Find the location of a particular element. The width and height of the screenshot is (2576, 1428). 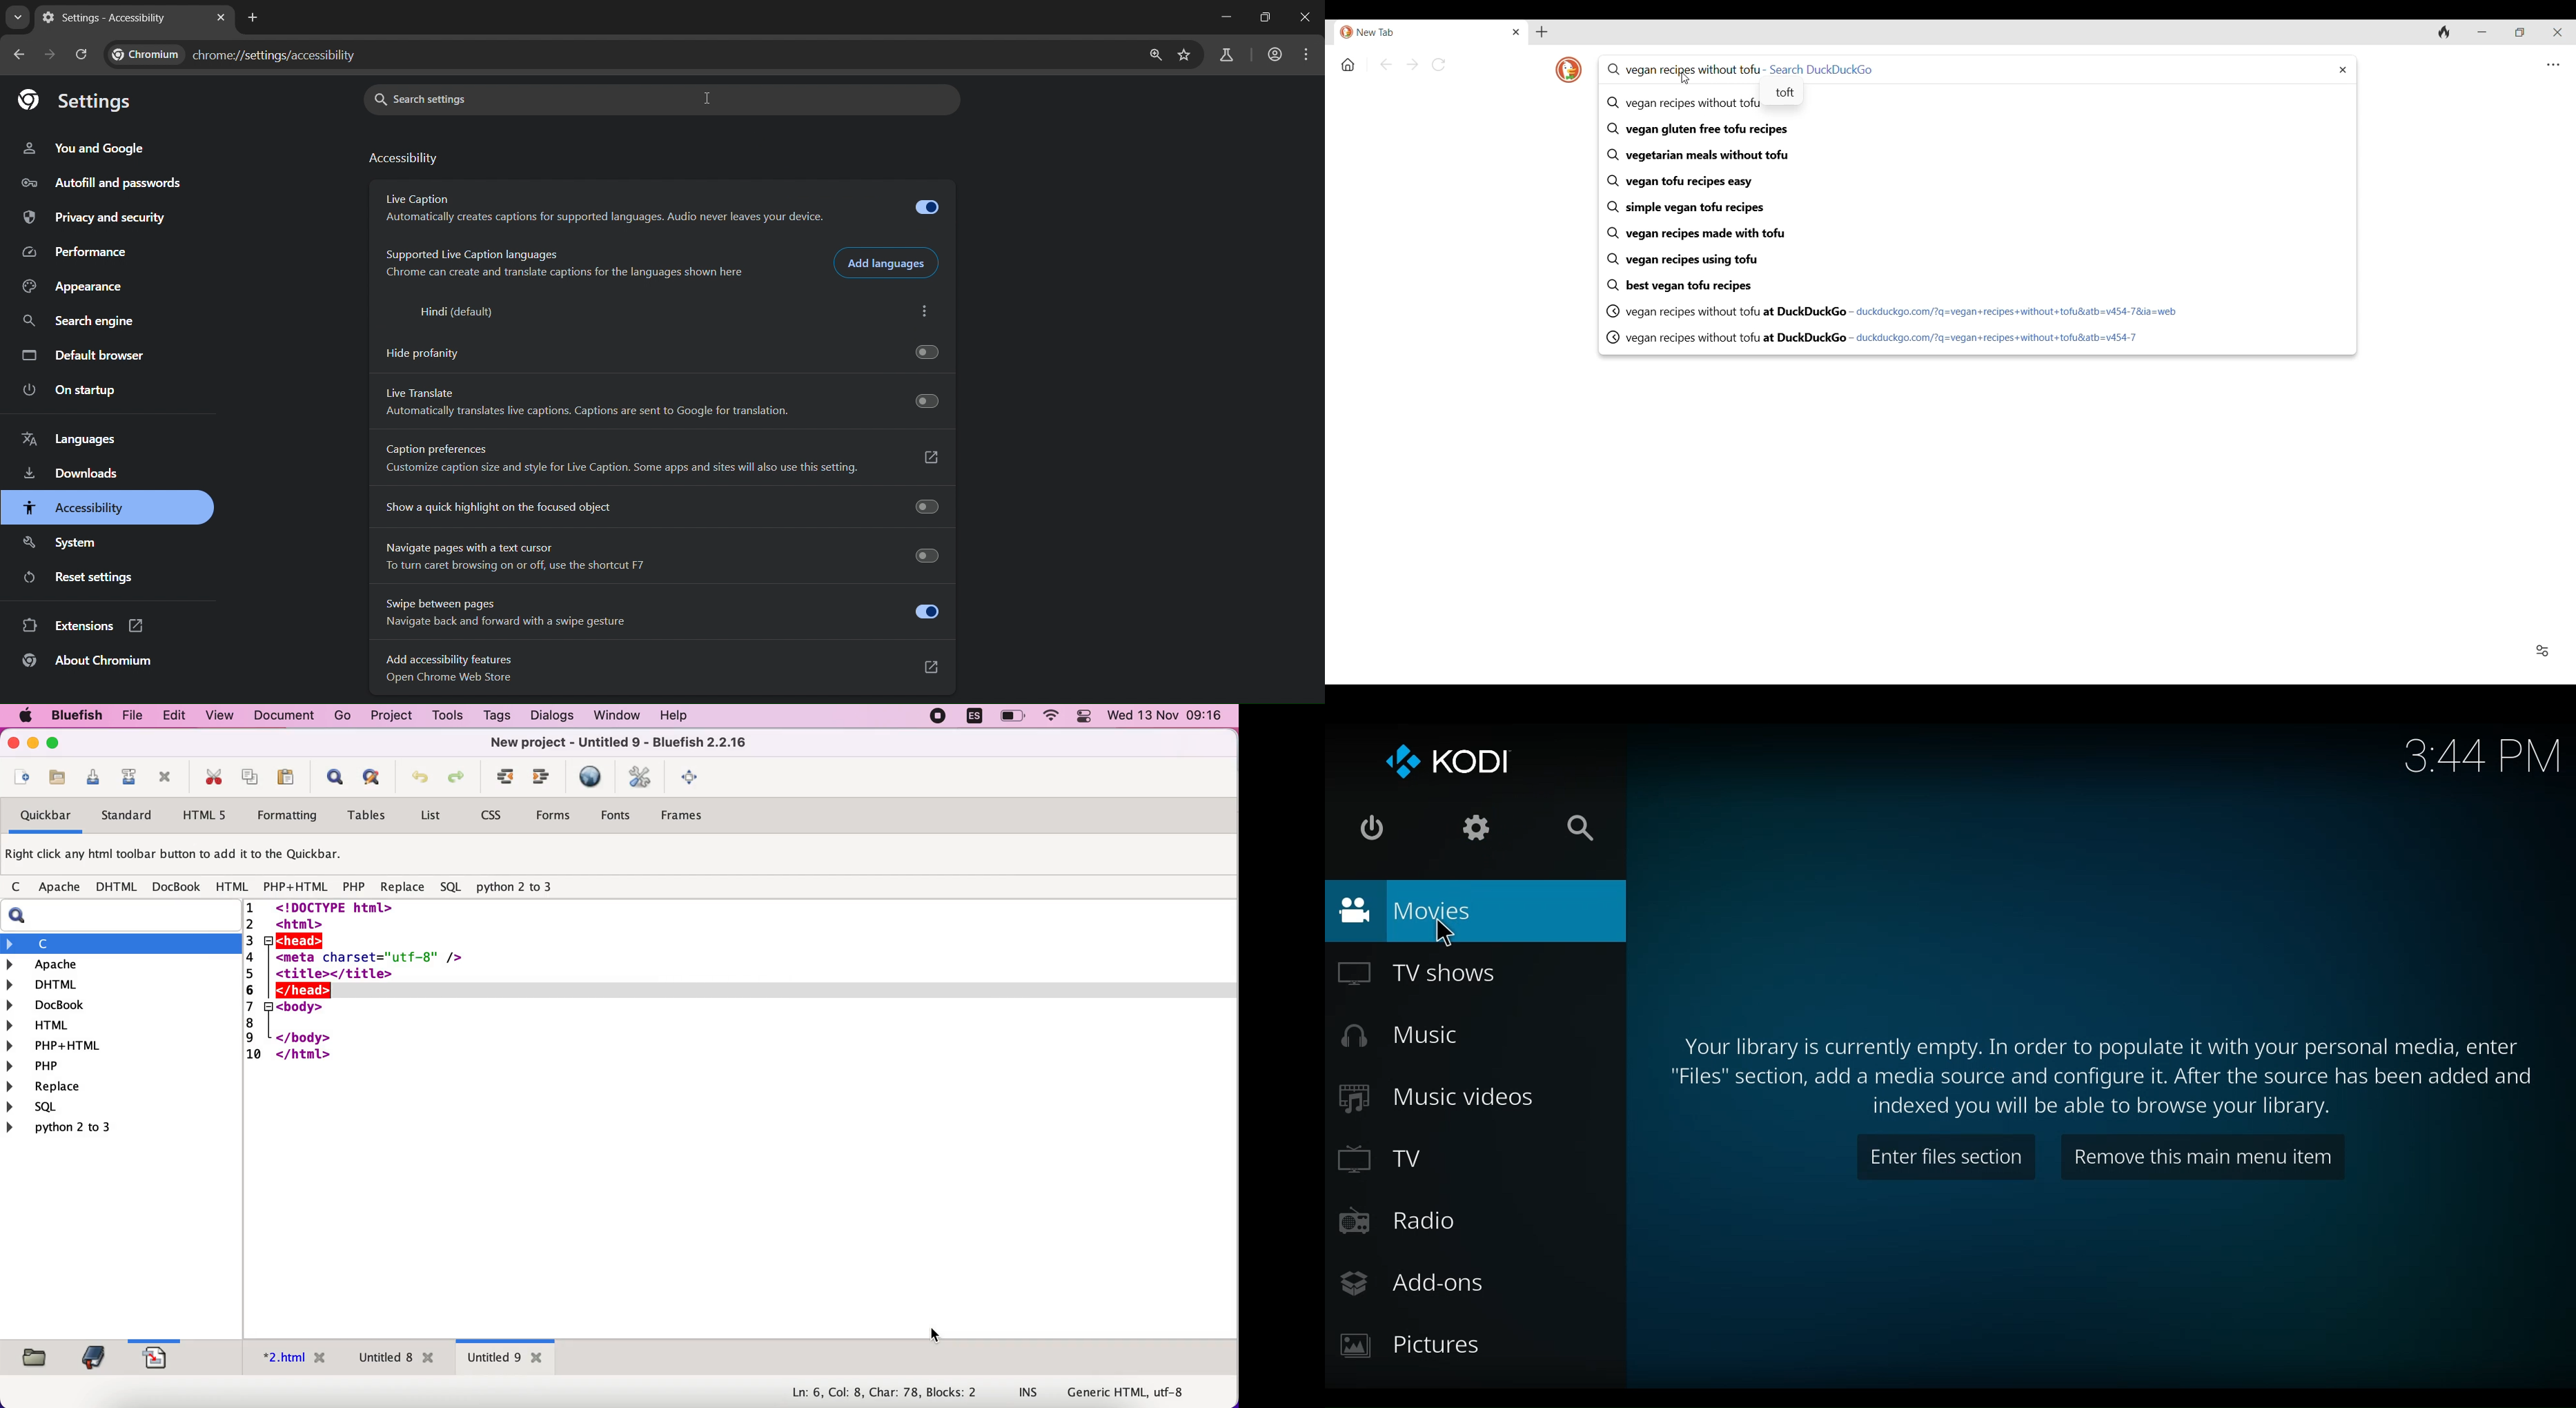

Music is located at coordinates (1410, 1035).